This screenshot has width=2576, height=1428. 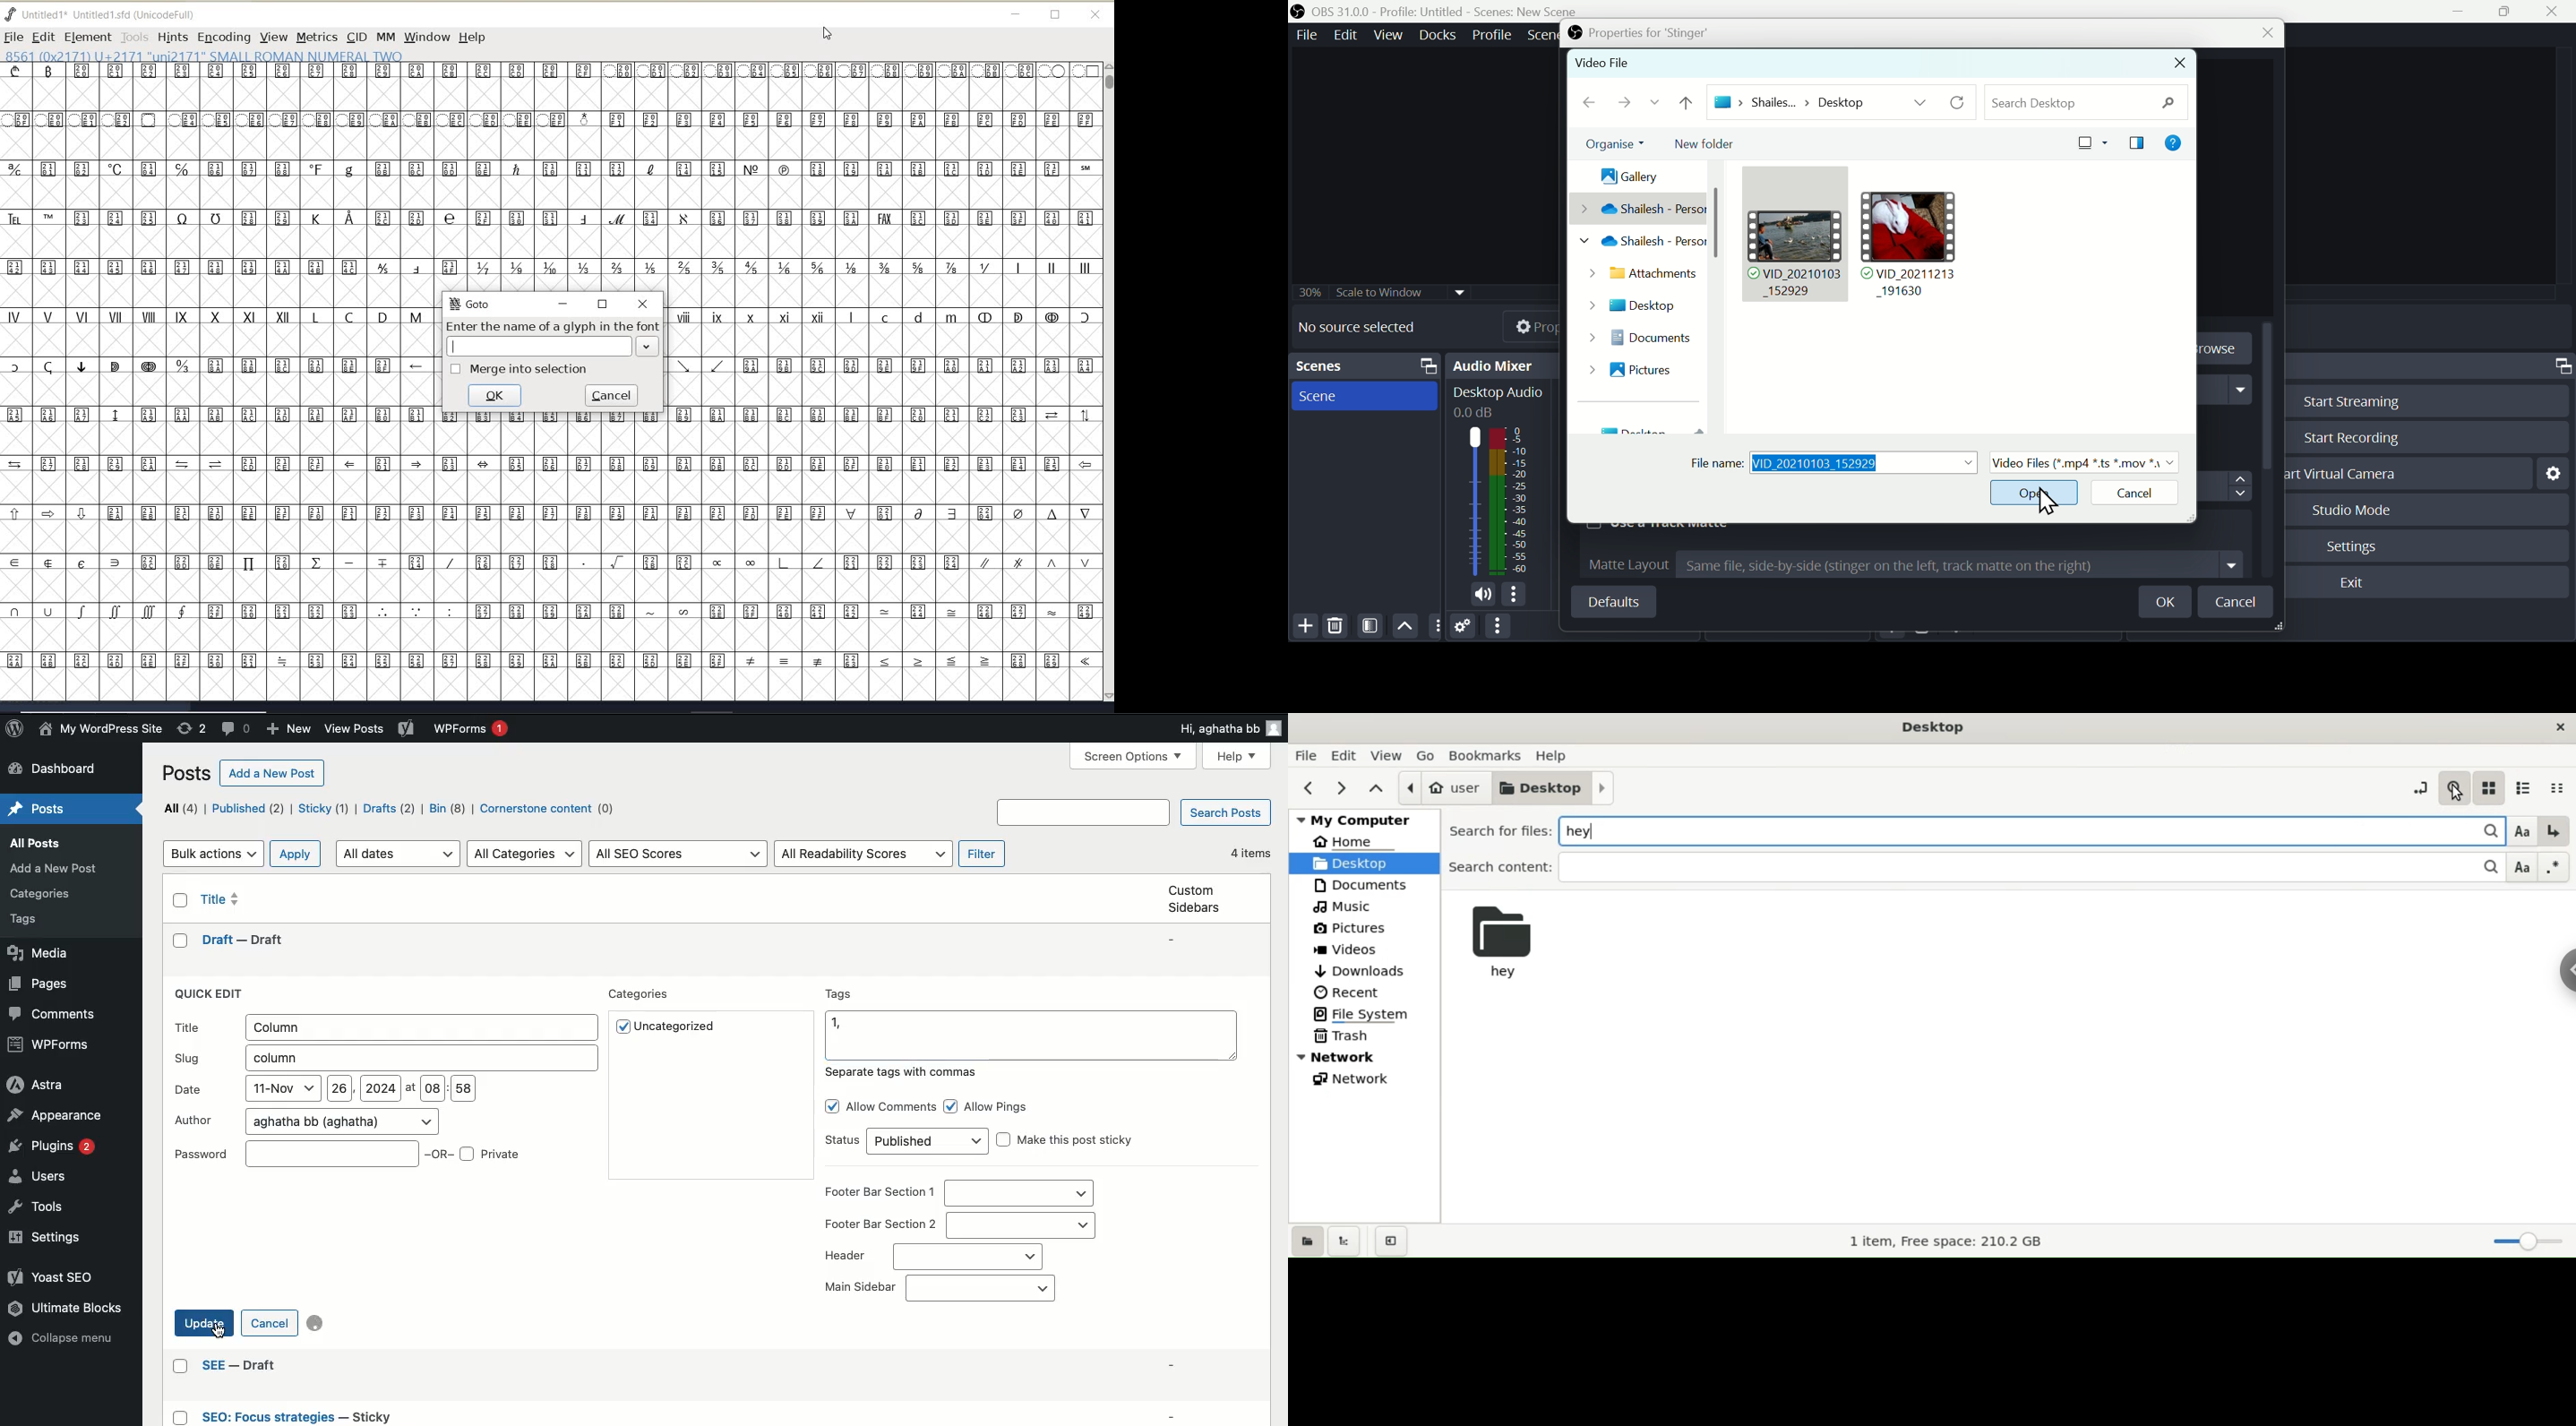 What do you see at coordinates (957, 1194) in the screenshot?
I see `Footer bar section 1` at bounding box center [957, 1194].